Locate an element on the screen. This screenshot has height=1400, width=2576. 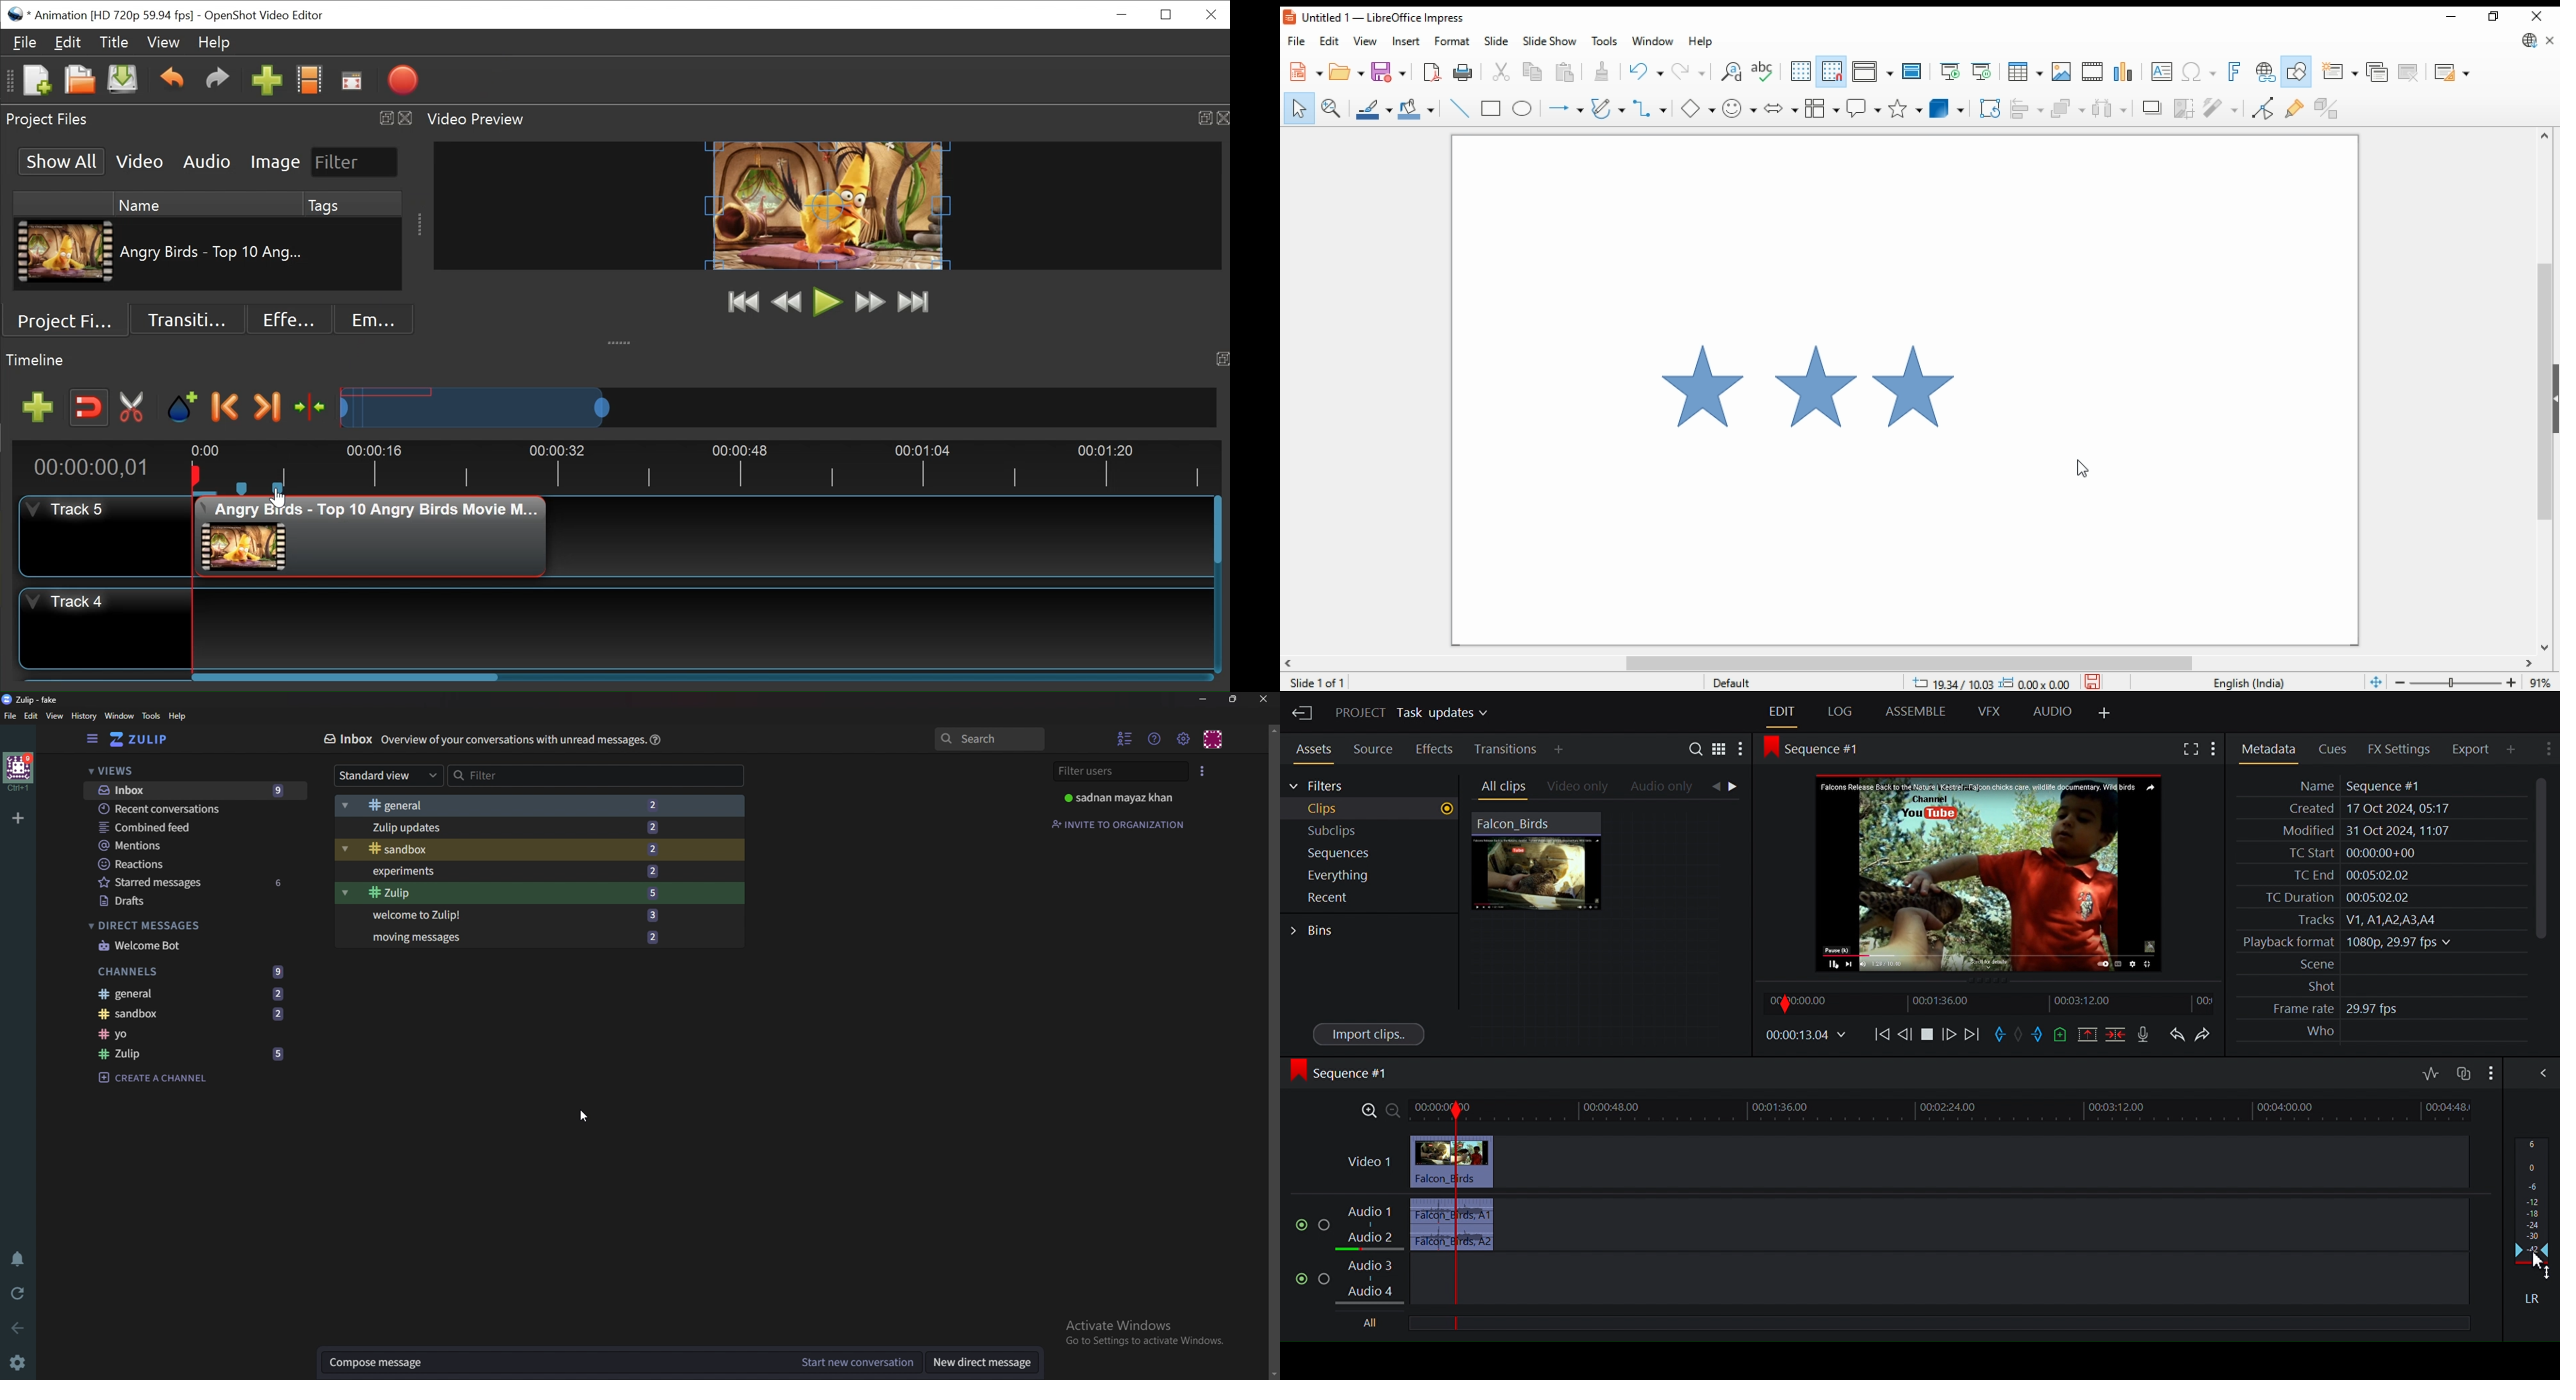
Exit Current Project is located at coordinates (1303, 714).